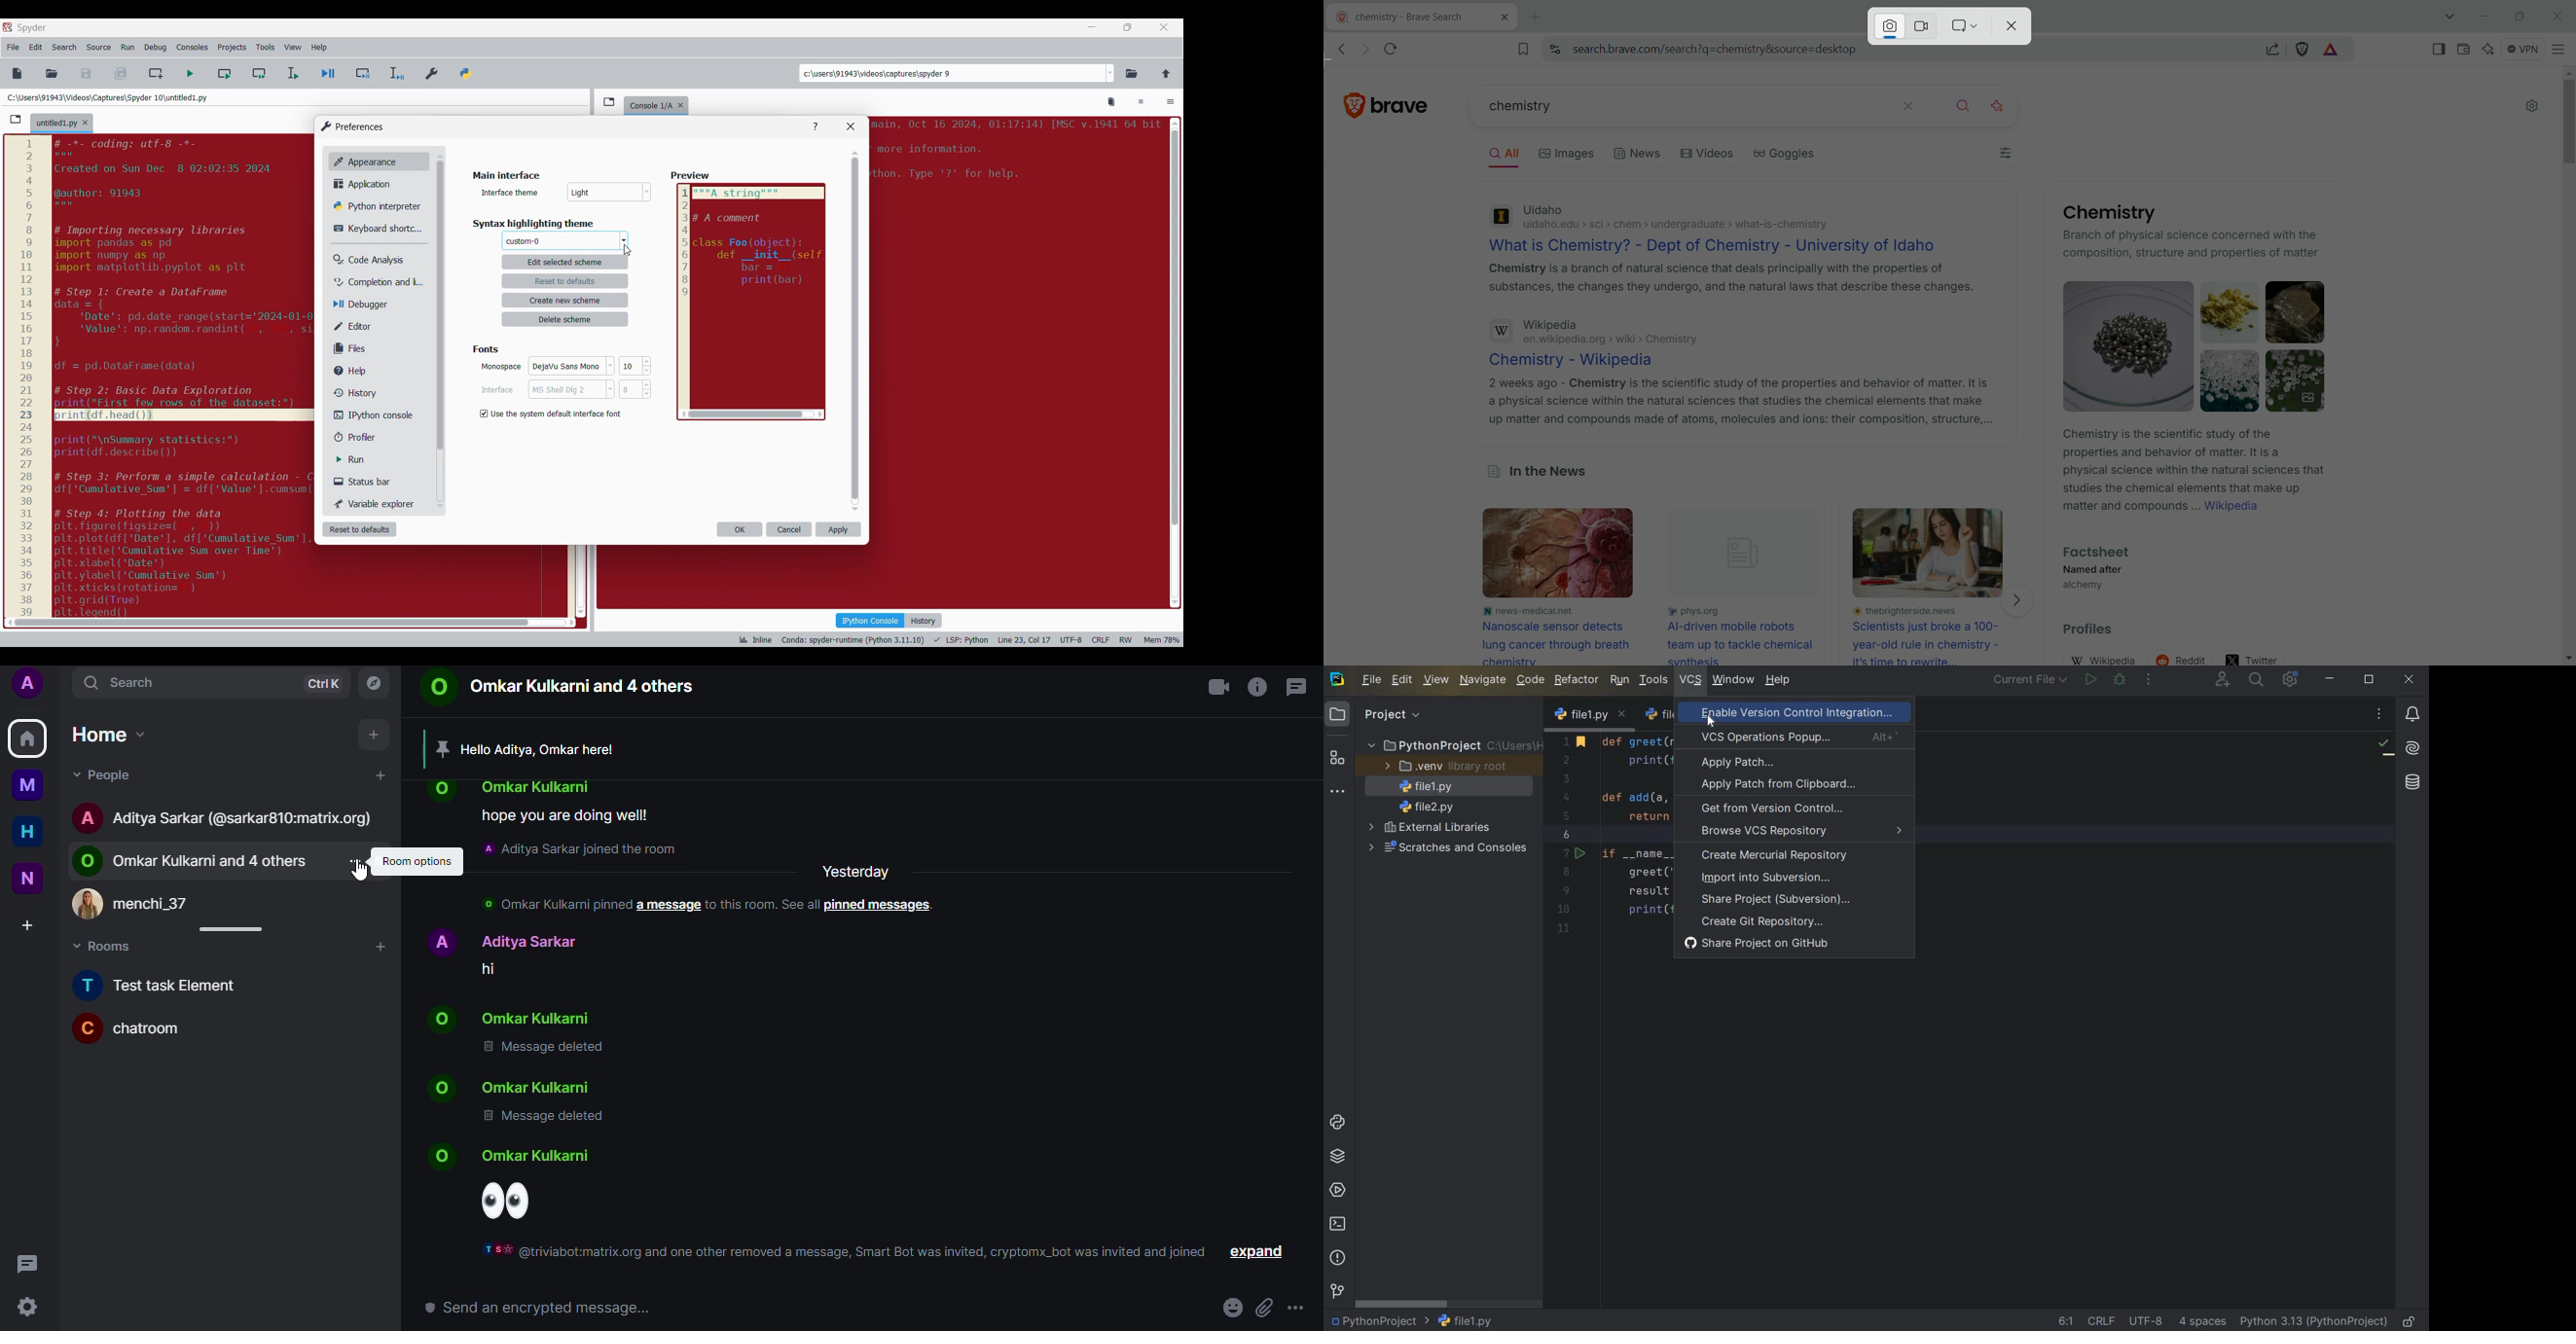 The width and height of the screenshot is (2576, 1344). Describe the element at coordinates (216, 861) in the screenshot. I see `O  Omkar Kulkarni and 4 others` at that location.